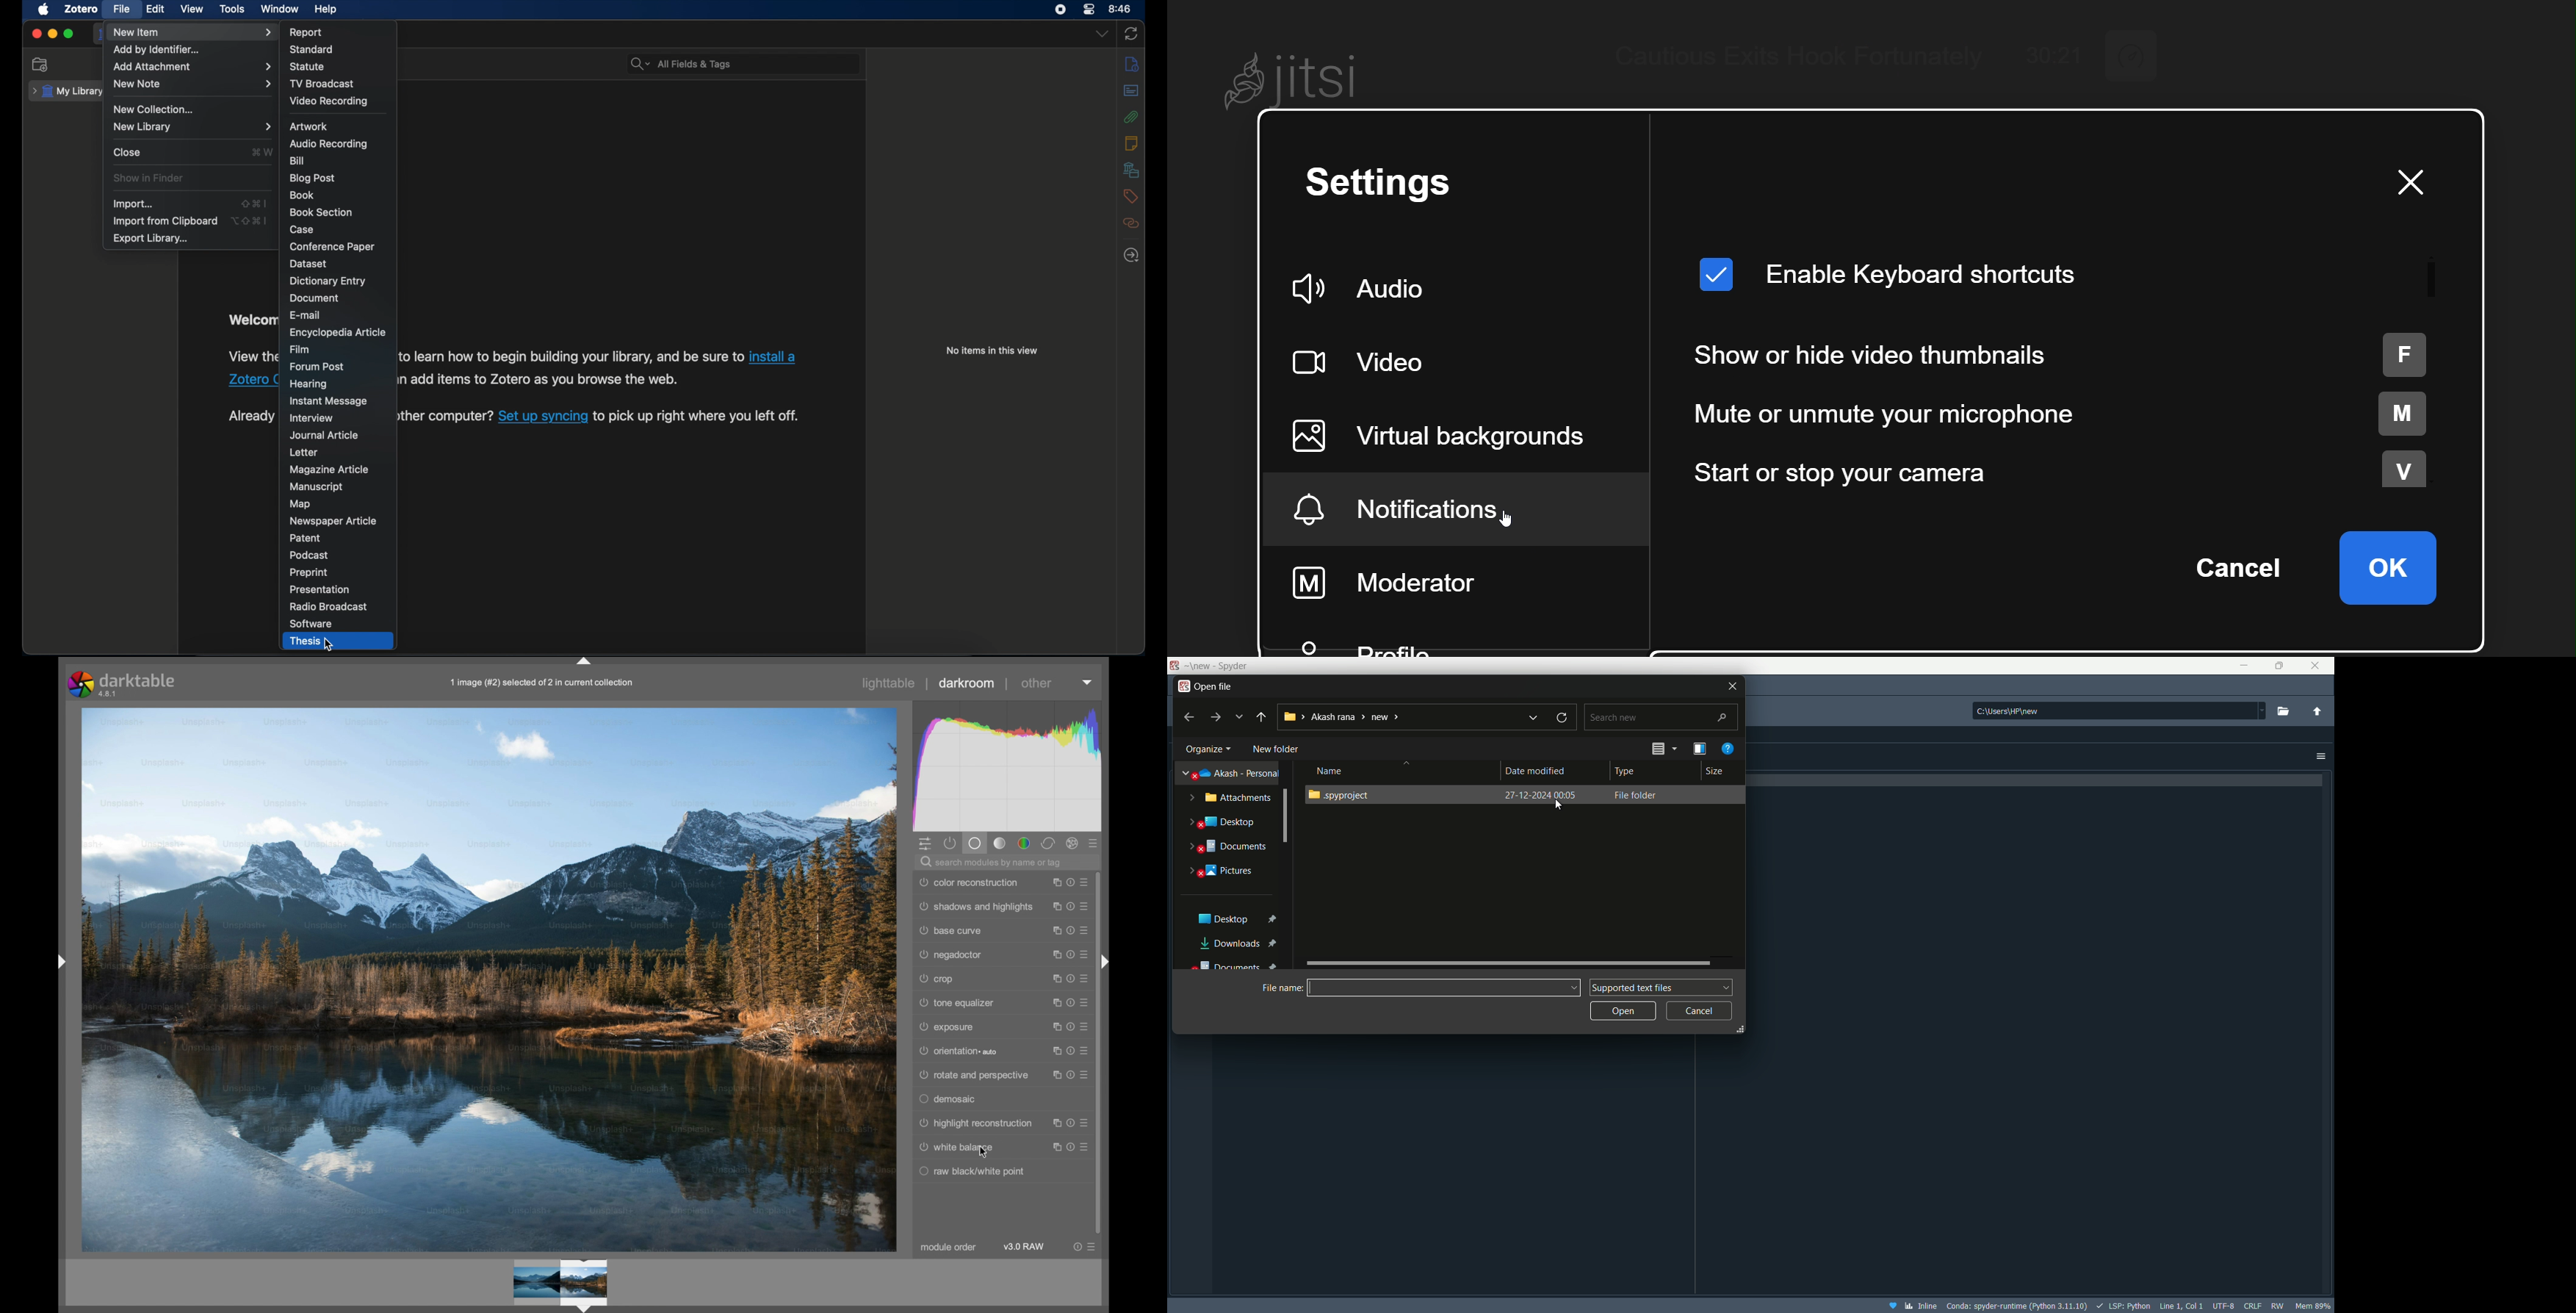 The image size is (2576, 1316). Describe the element at coordinates (328, 101) in the screenshot. I see `video recording` at that location.